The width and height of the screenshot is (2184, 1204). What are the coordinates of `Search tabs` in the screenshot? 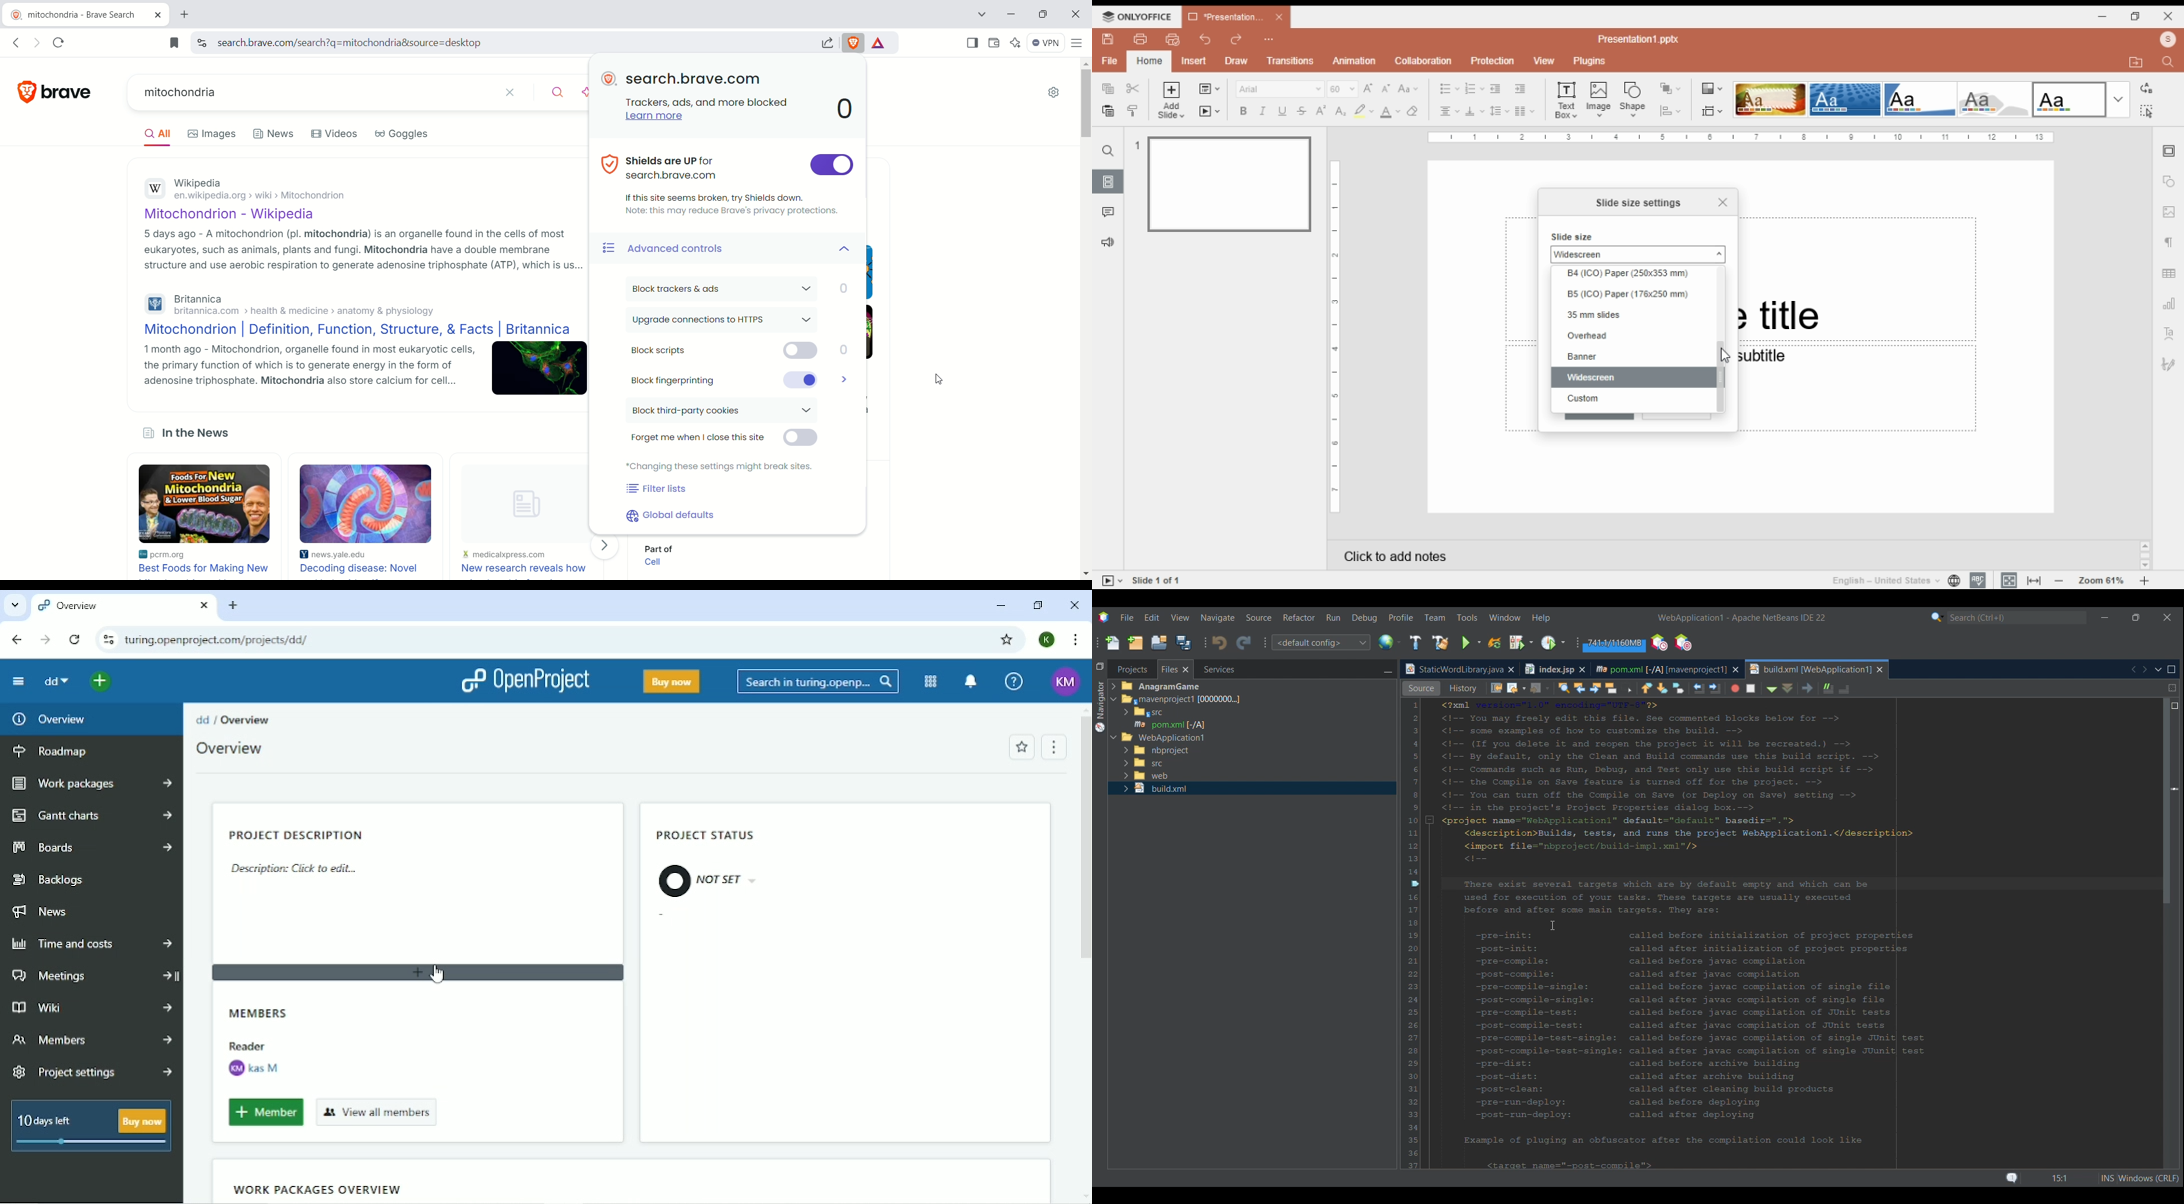 It's located at (14, 605).